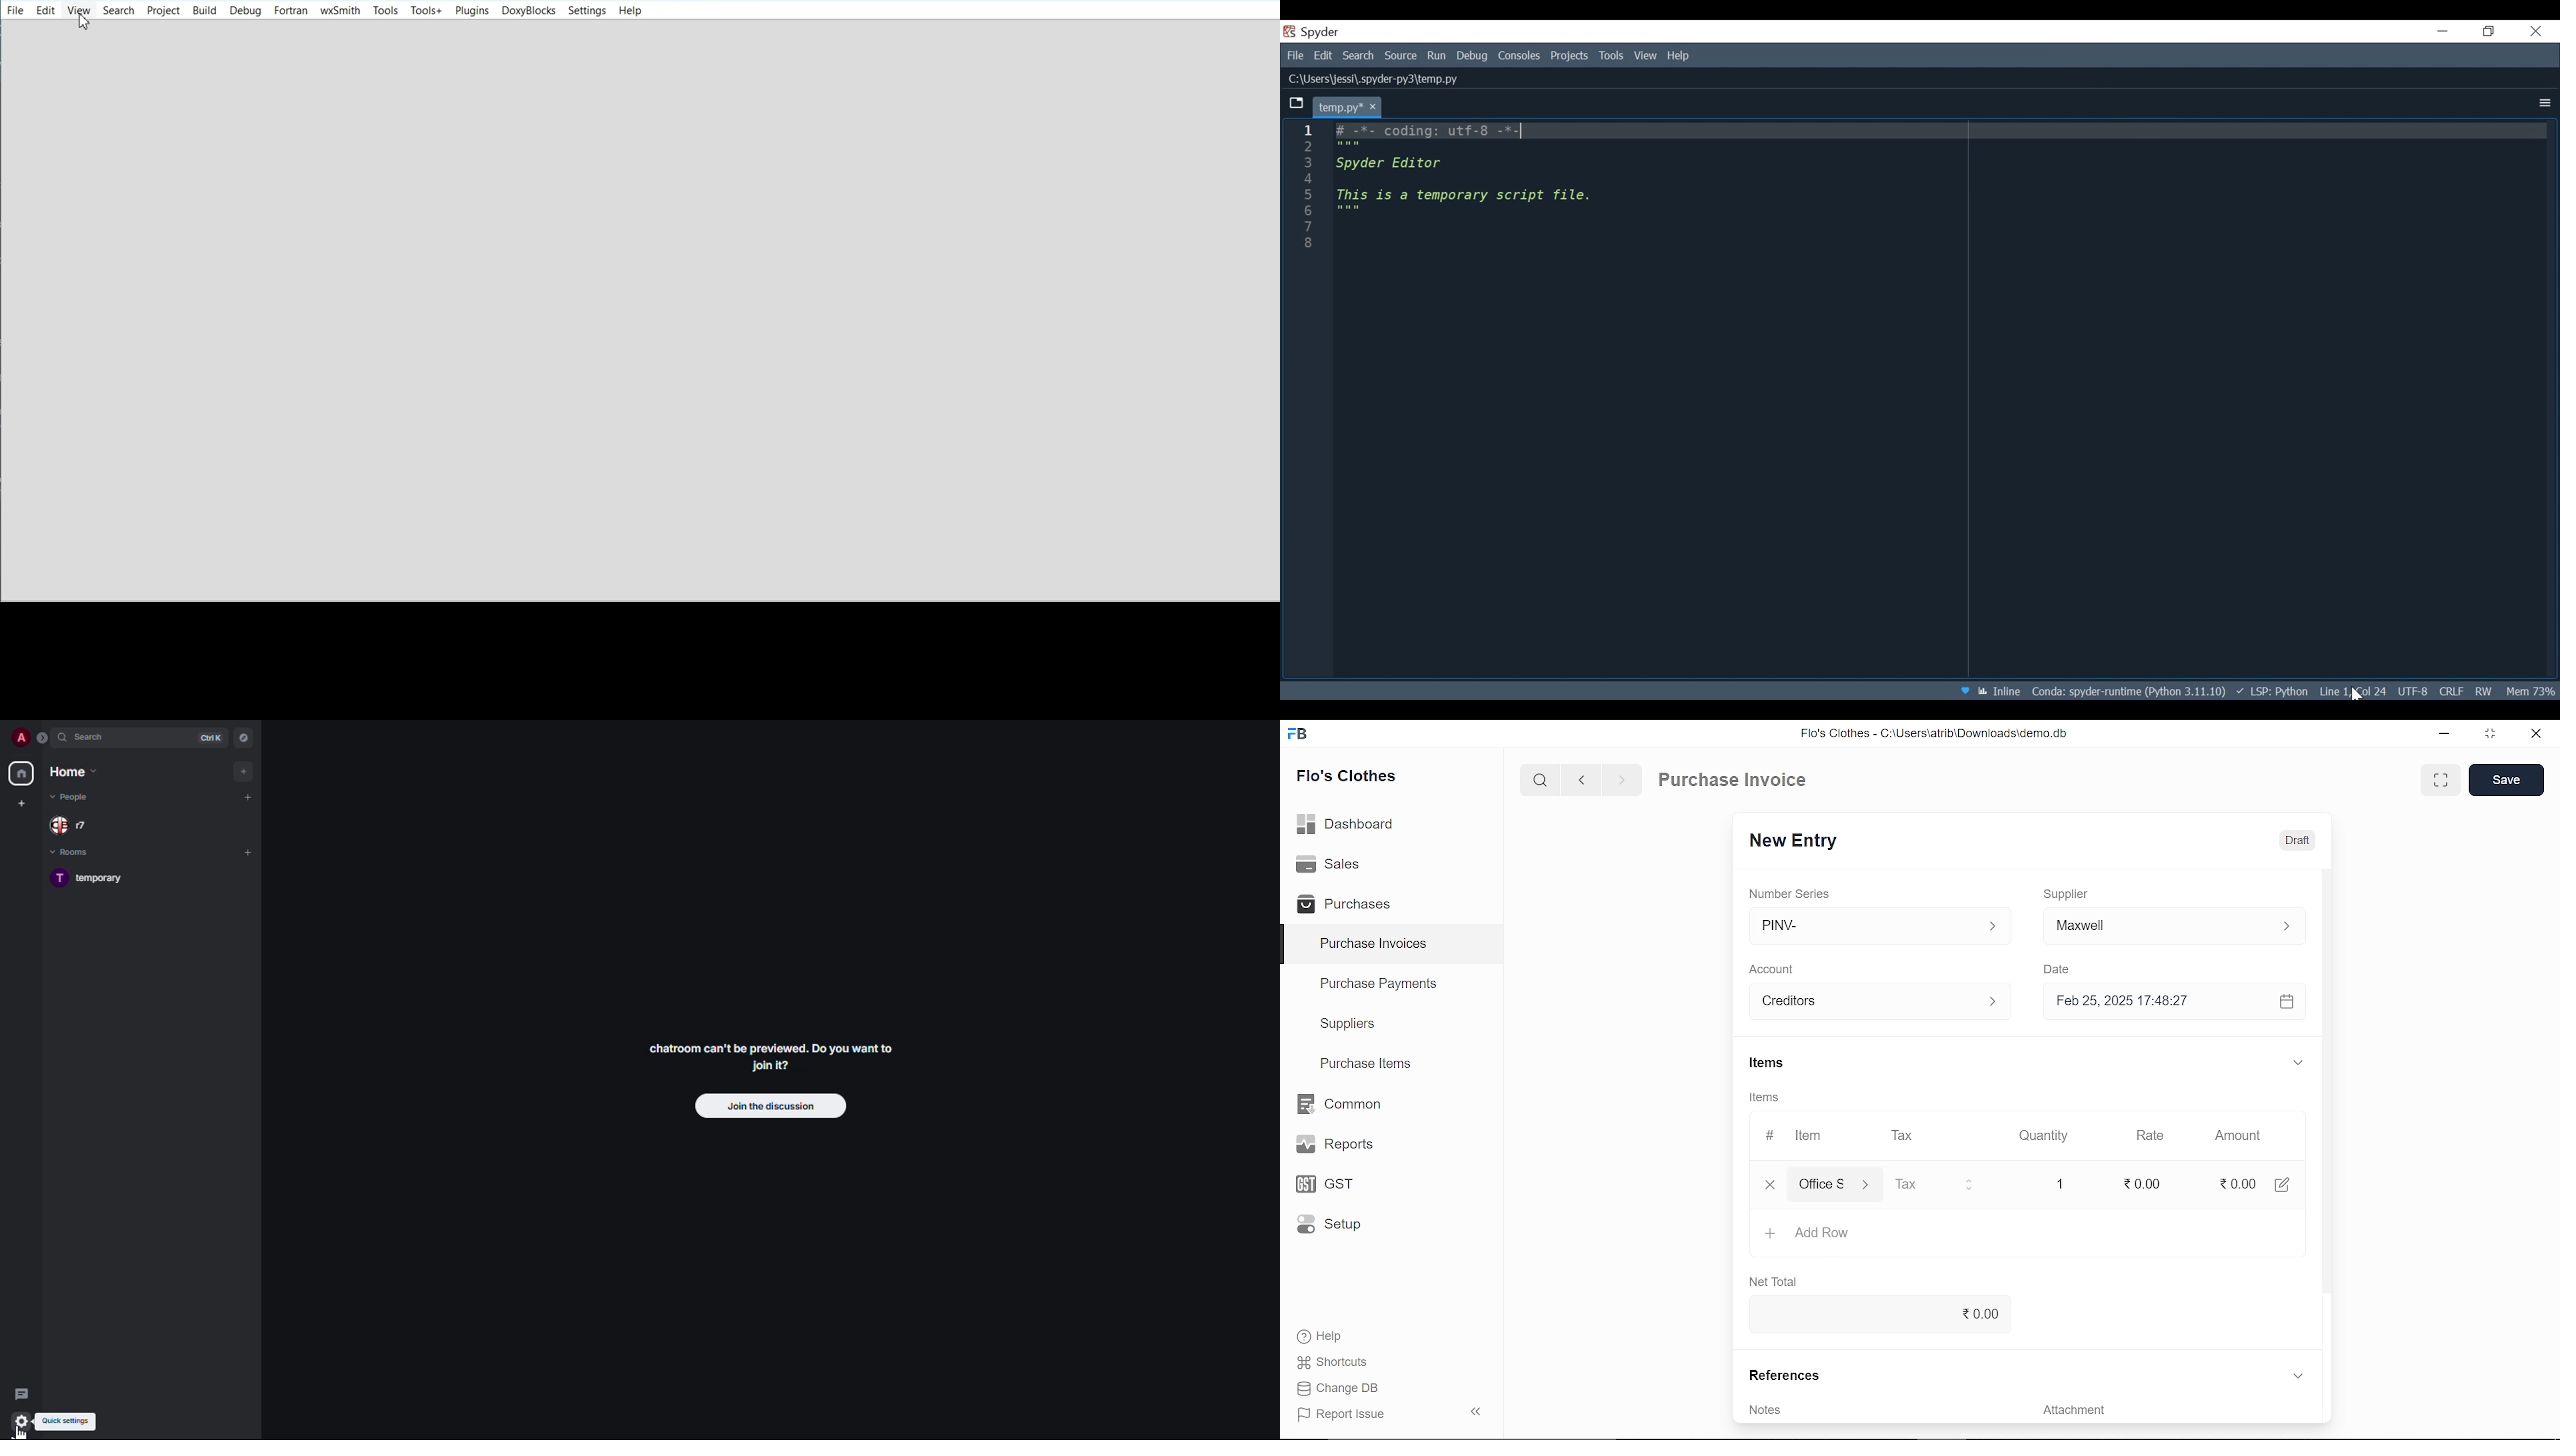  Describe the element at coordinates (1344, 902) in the screenshot. I see `Purchases` at that location.